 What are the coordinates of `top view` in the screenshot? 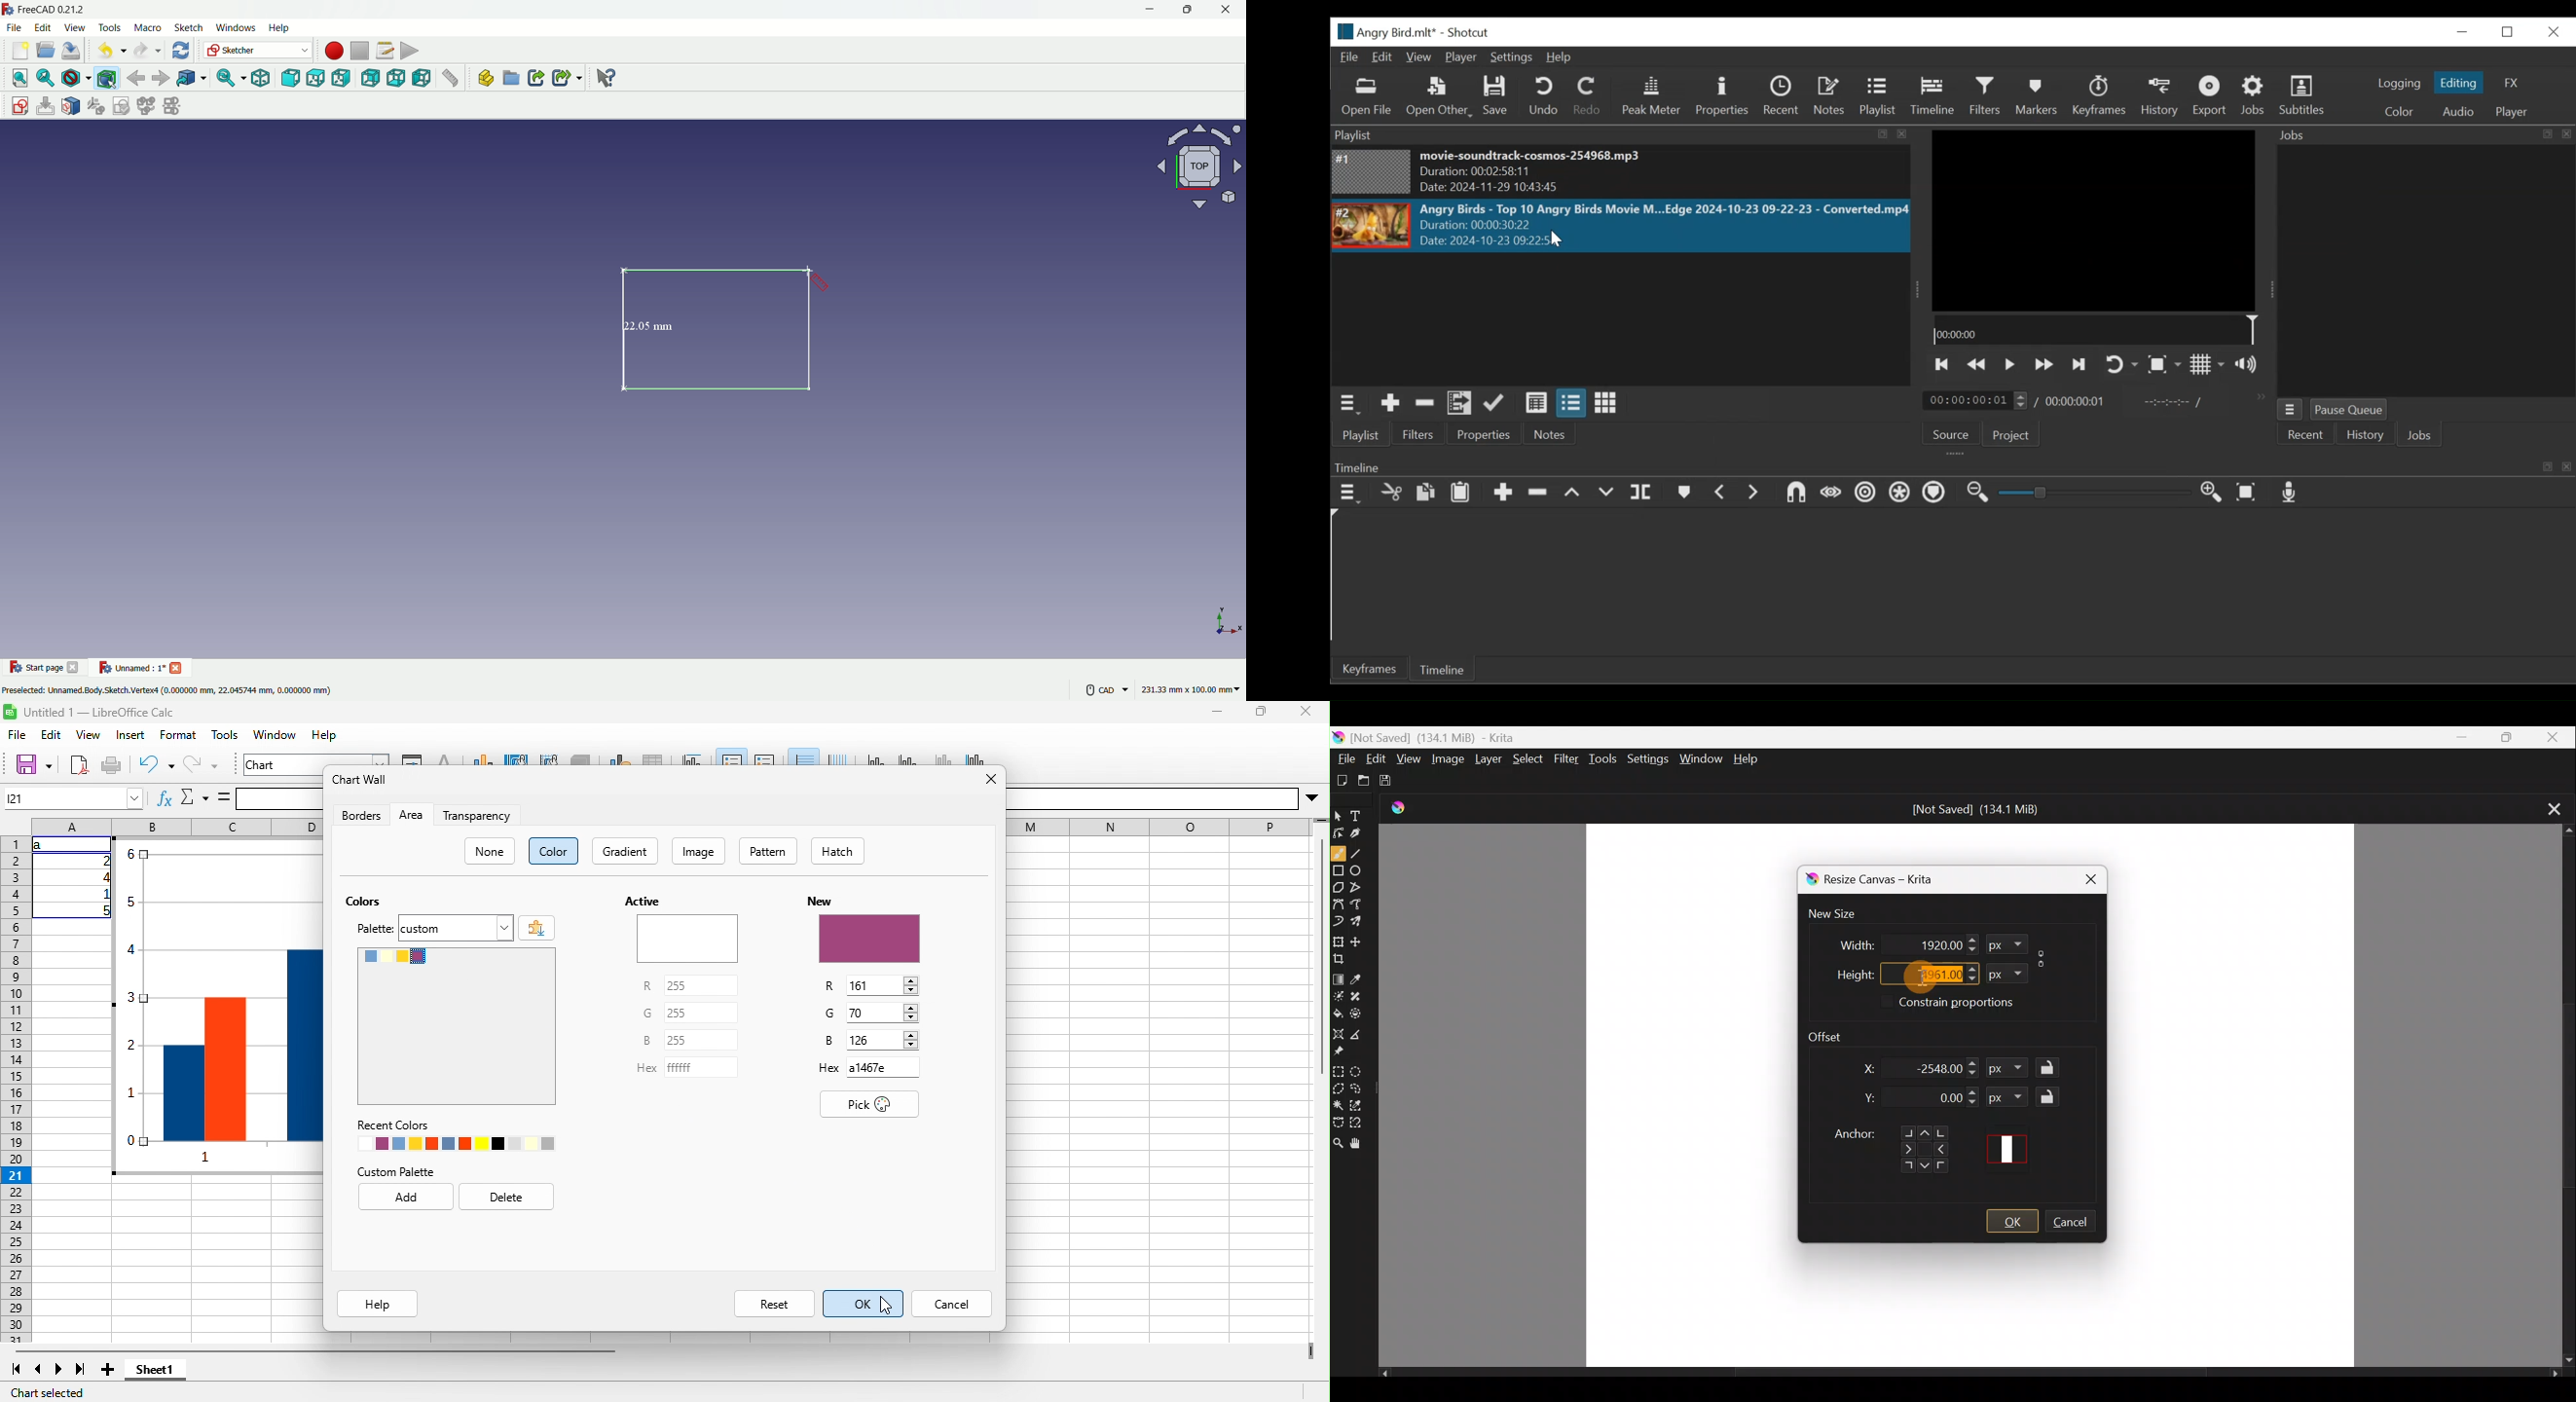 It's located at (316, 77).